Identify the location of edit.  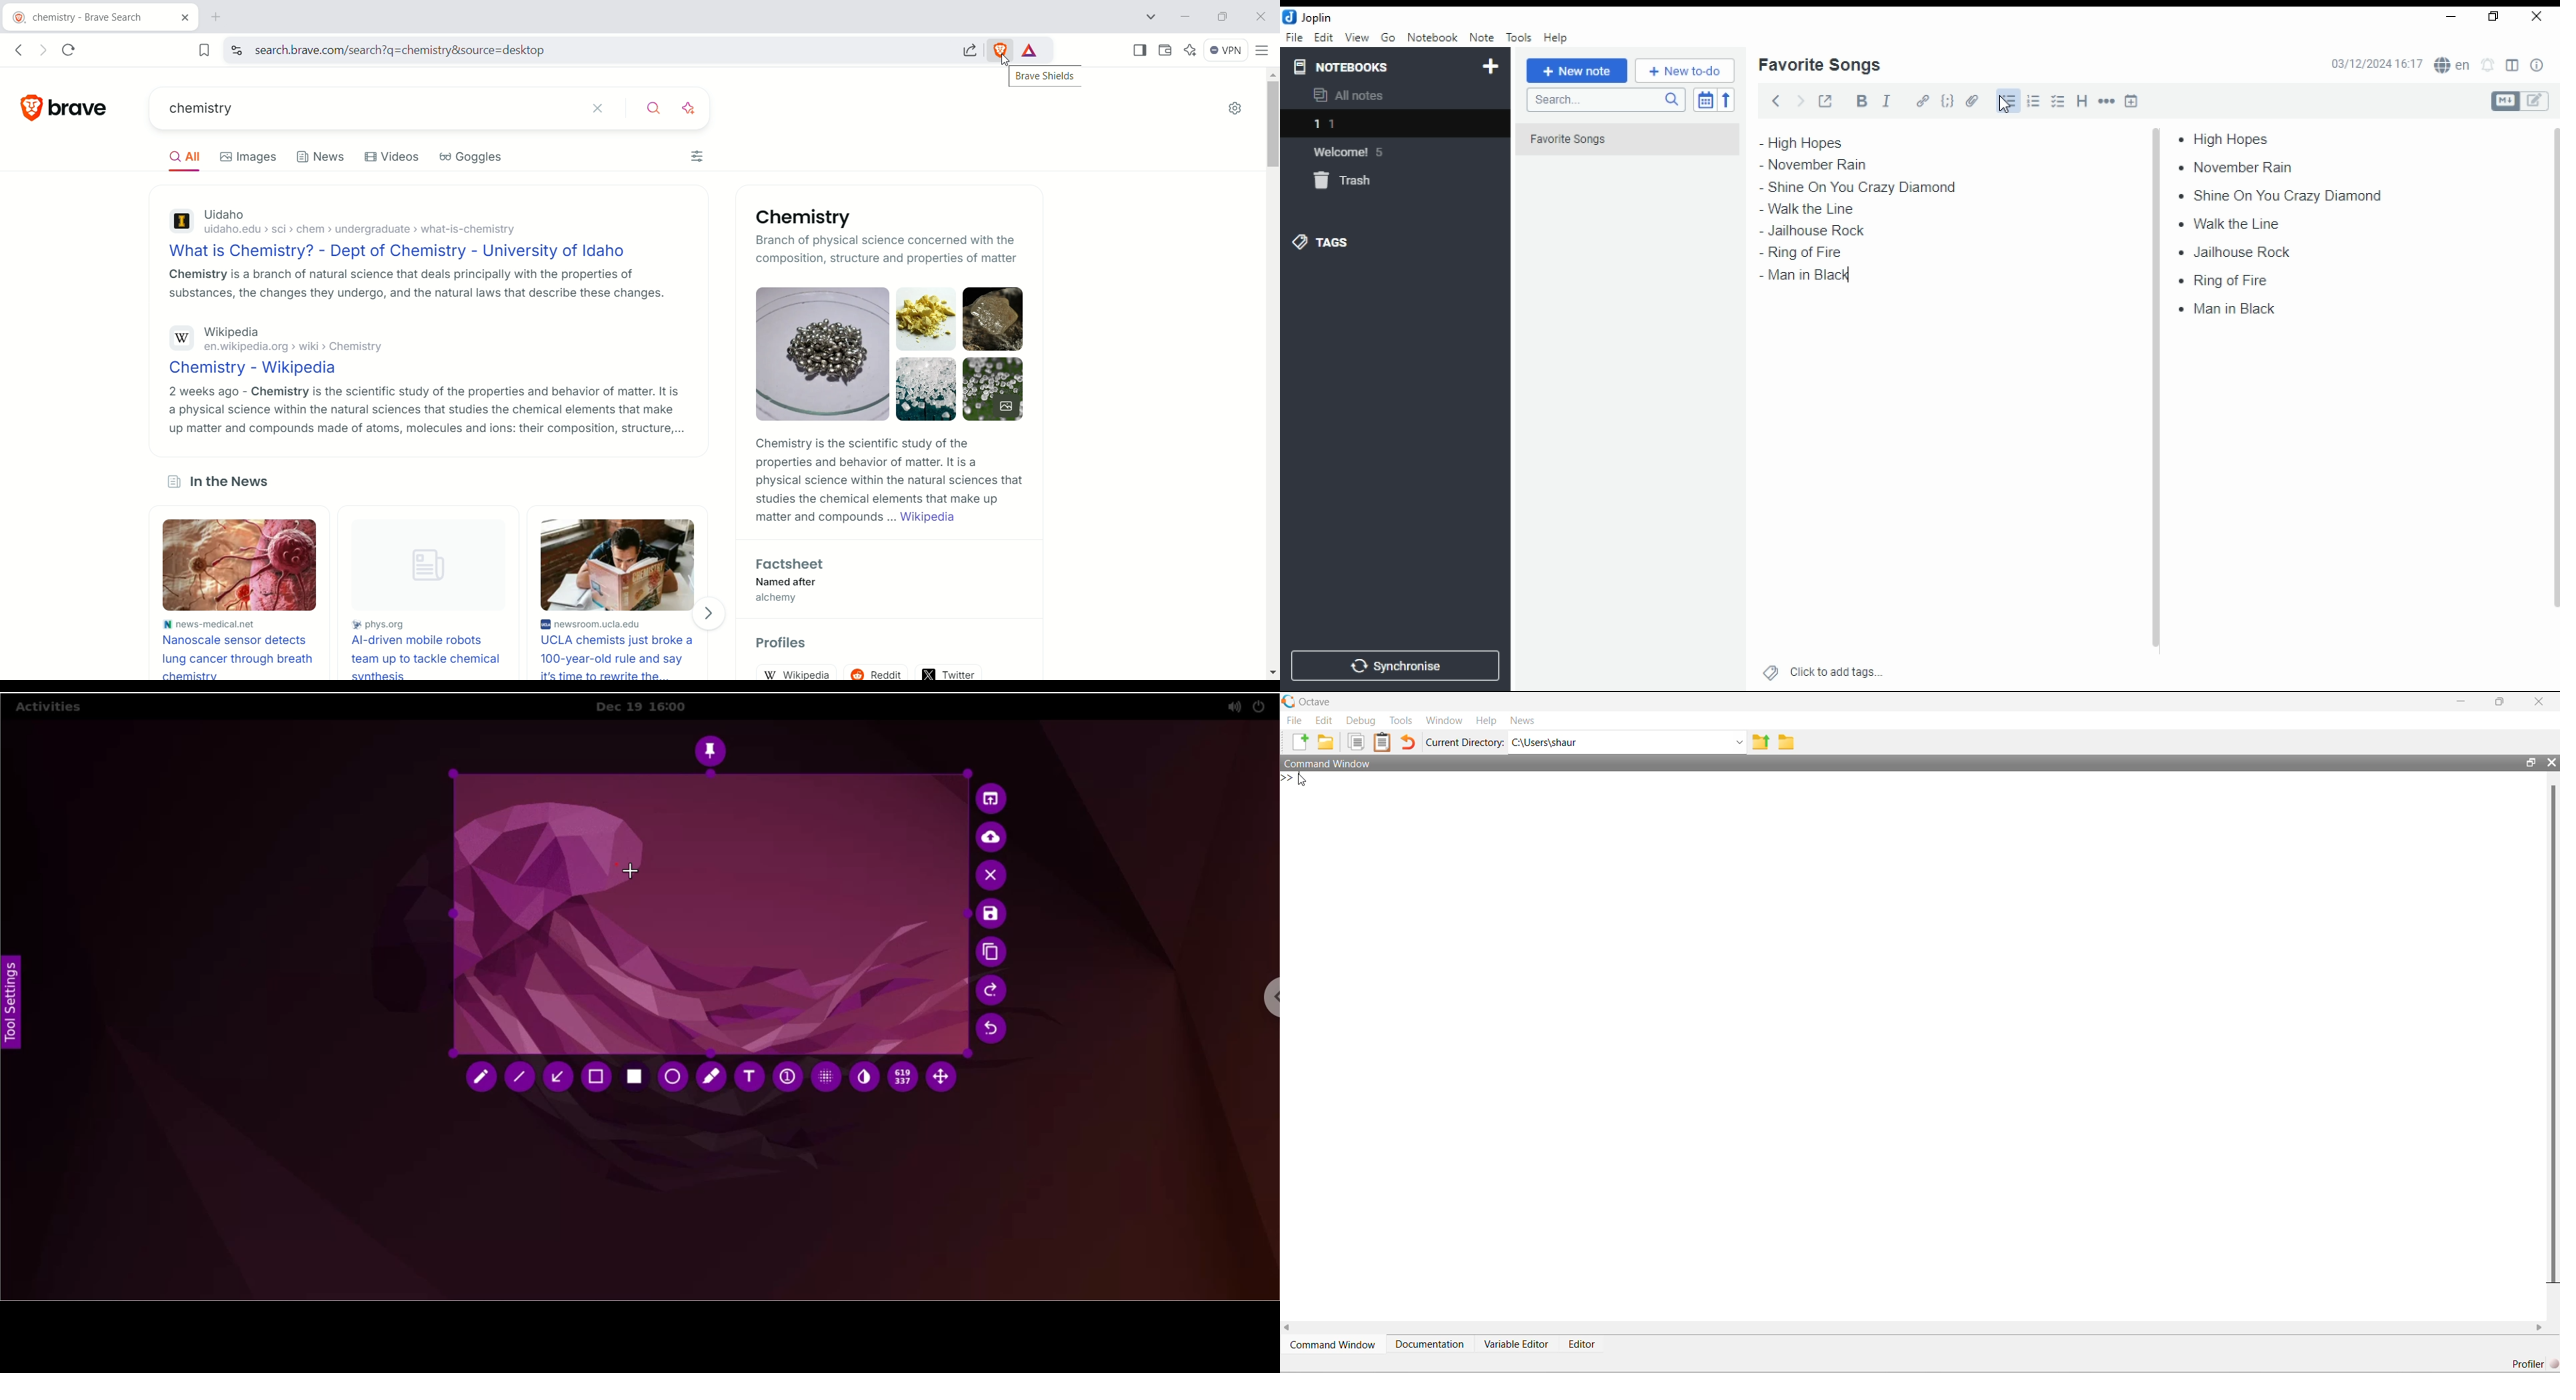
(1323, 36).